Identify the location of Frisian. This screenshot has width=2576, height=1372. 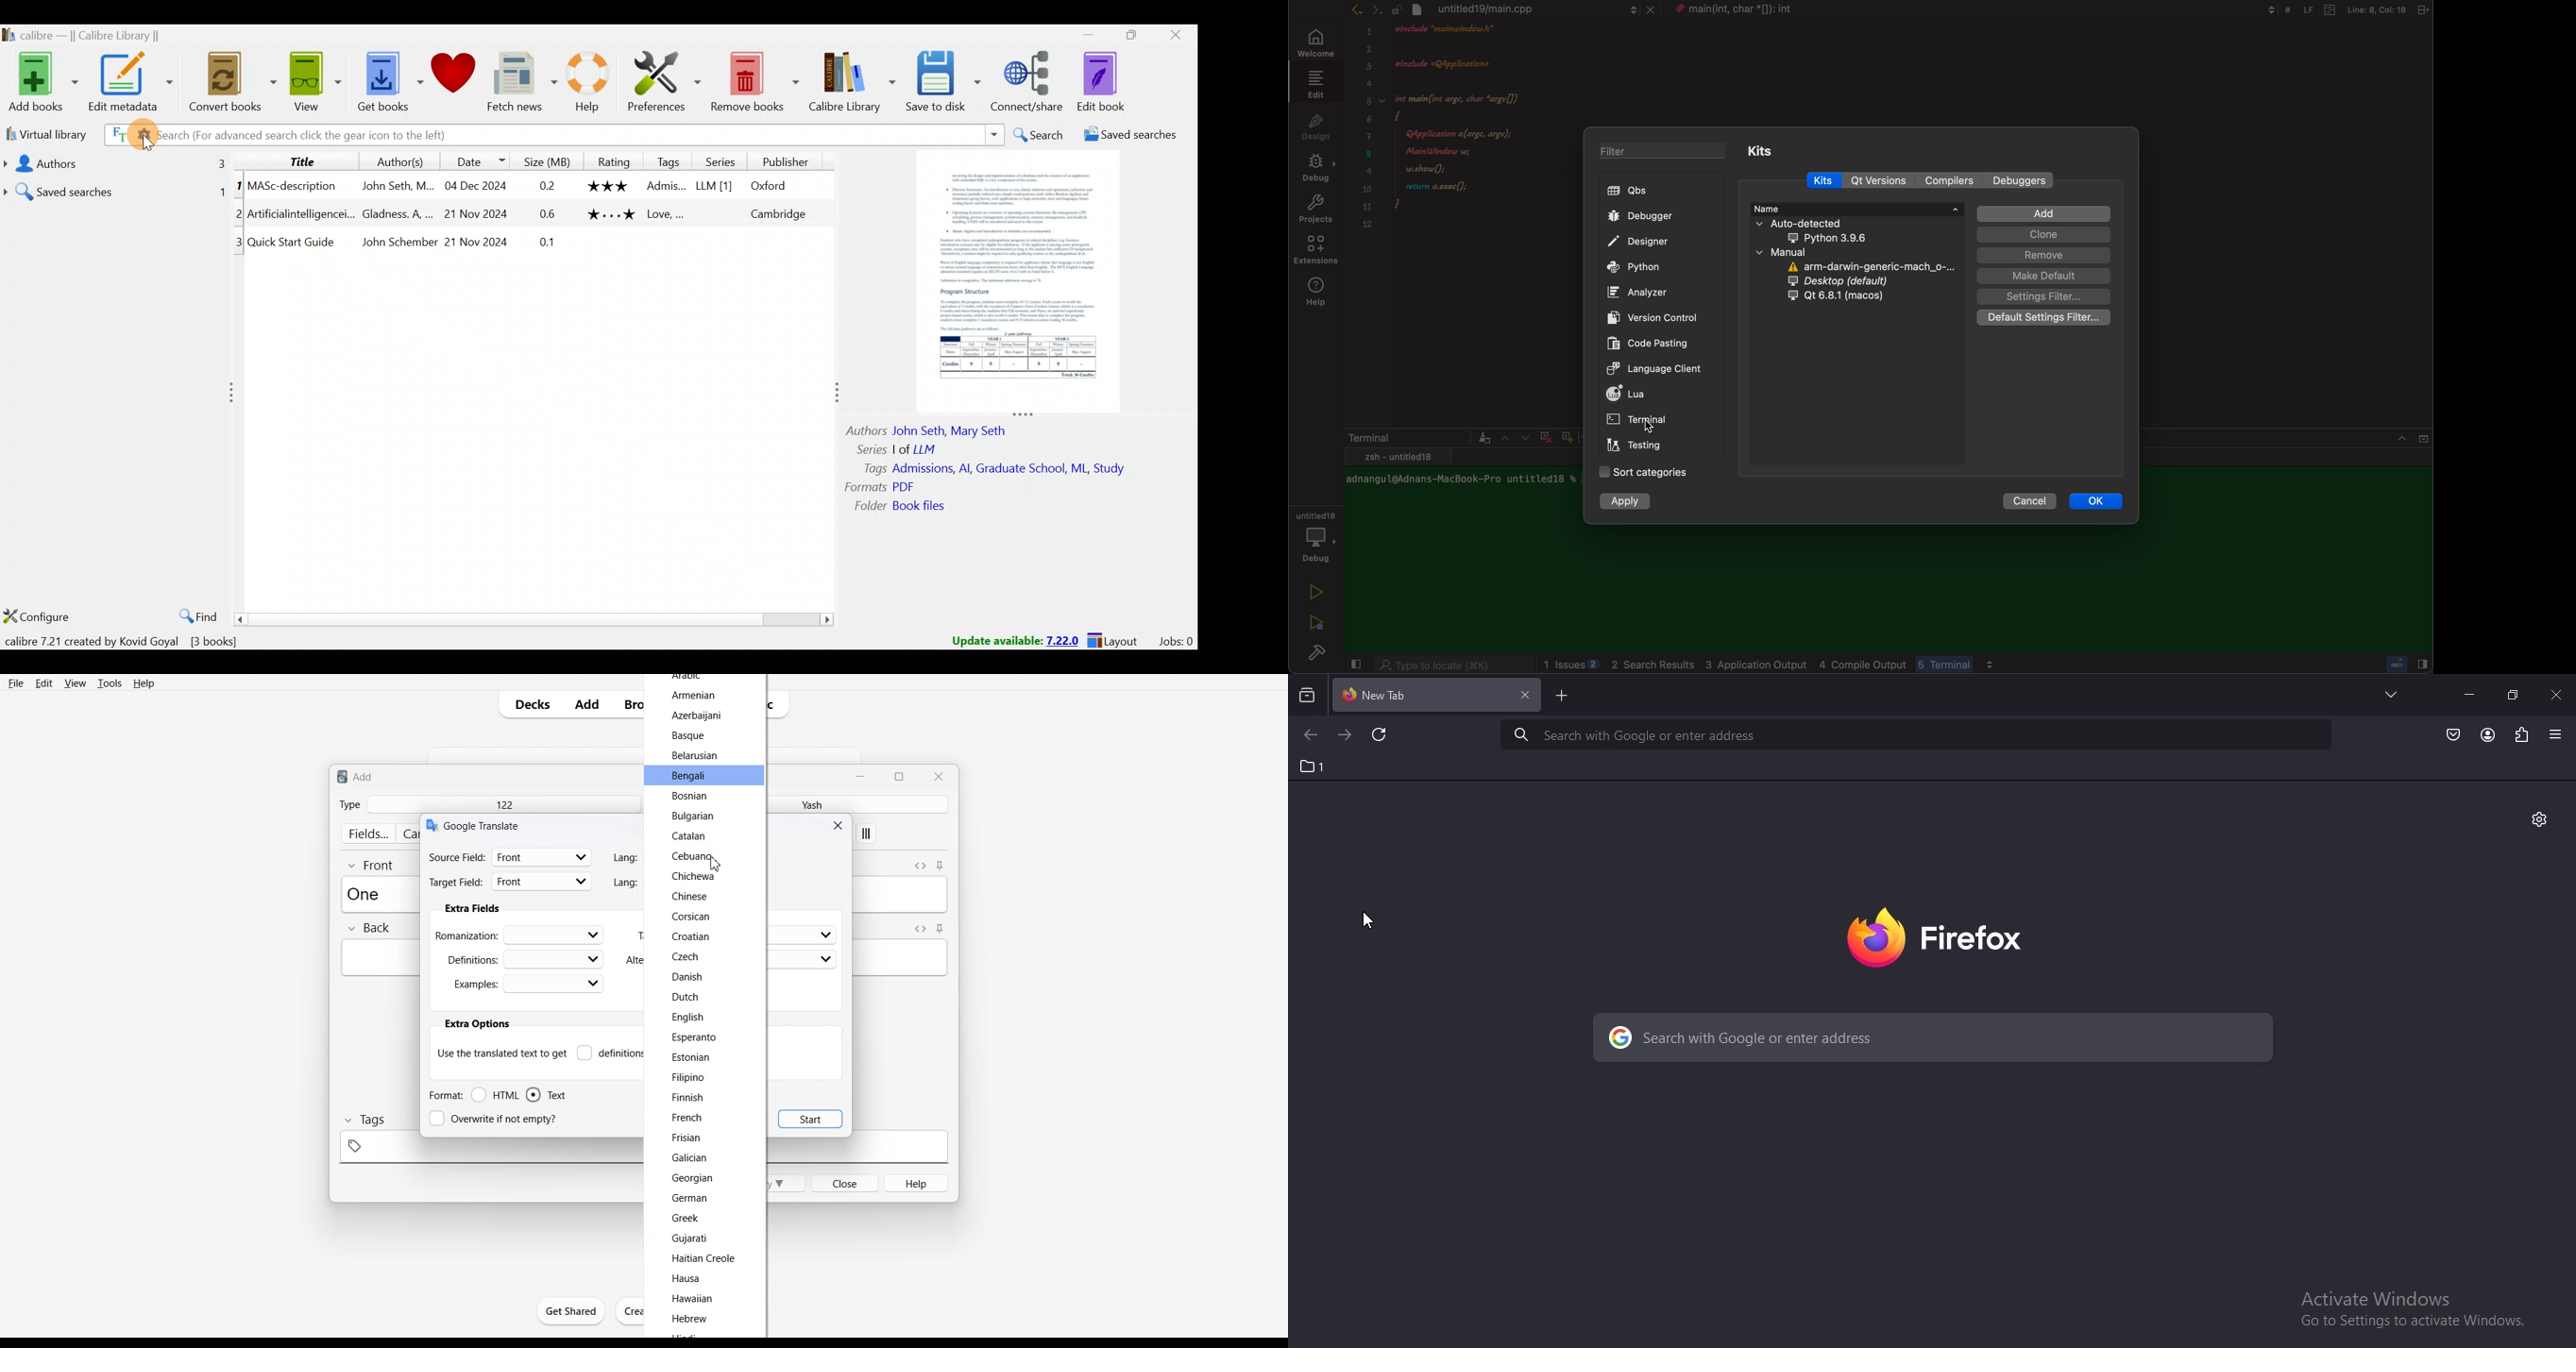
(684, 1138).